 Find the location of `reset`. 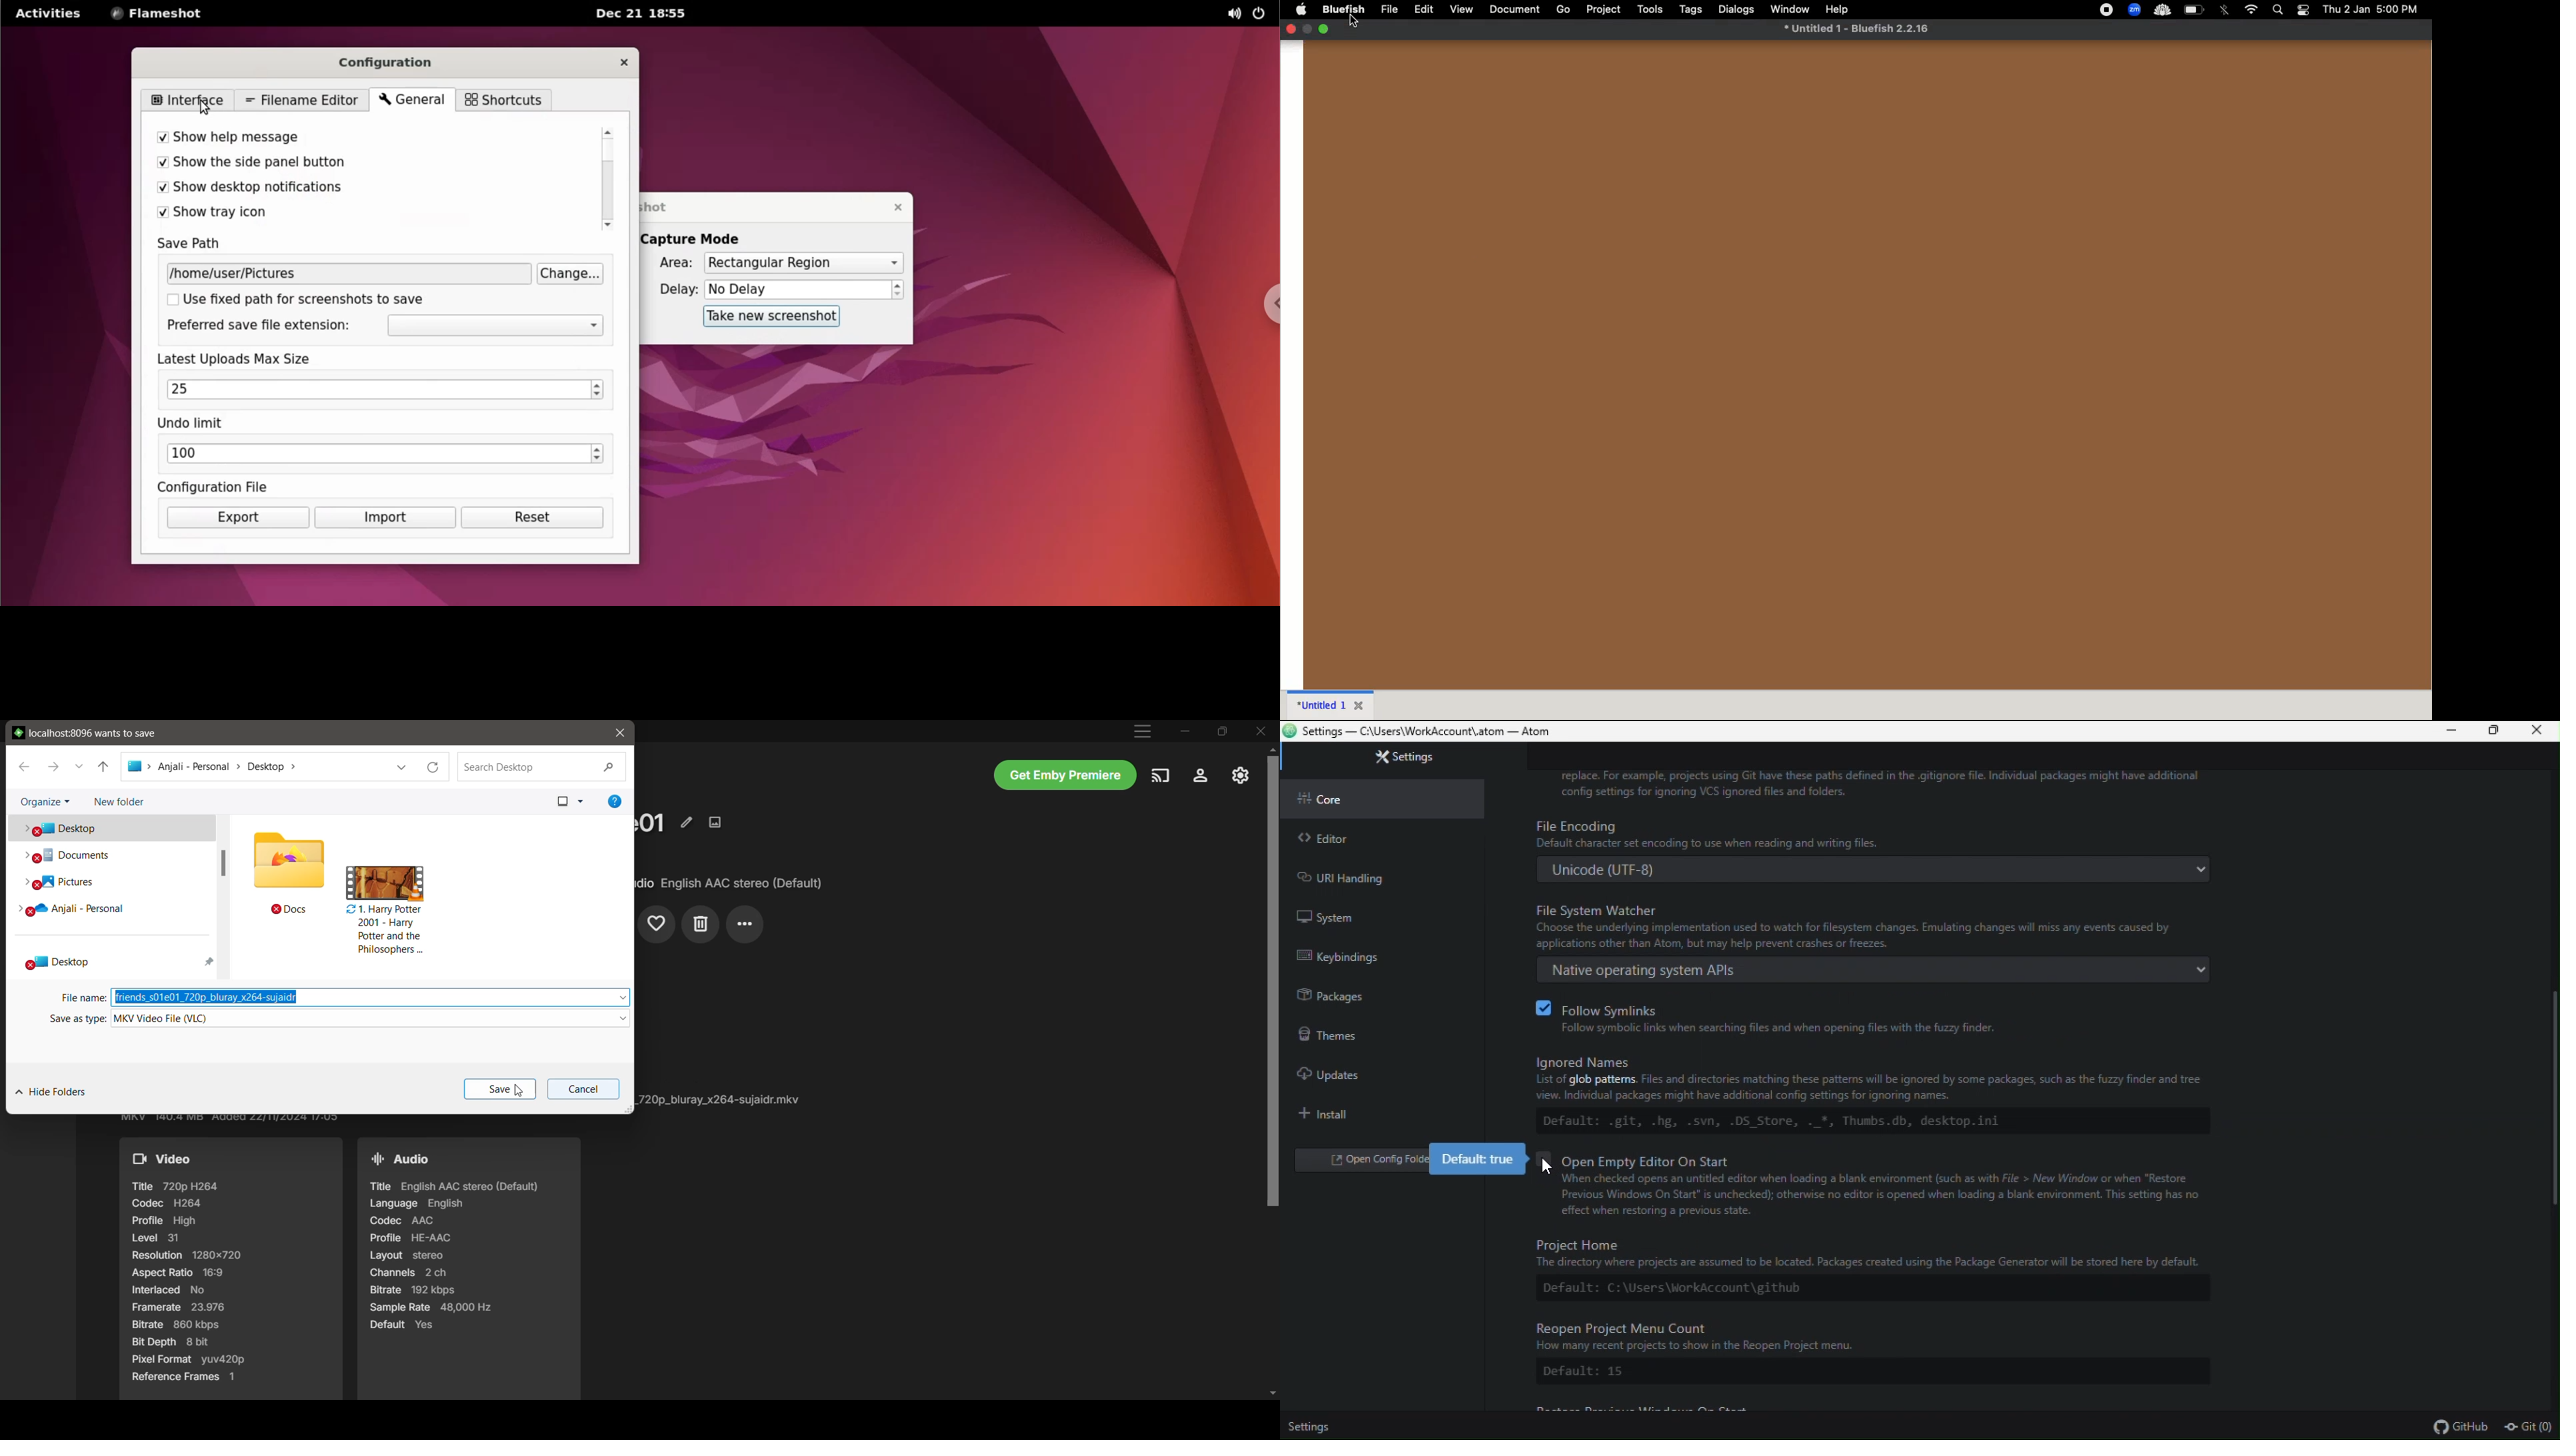

reset is located at coordinates (535, 521).